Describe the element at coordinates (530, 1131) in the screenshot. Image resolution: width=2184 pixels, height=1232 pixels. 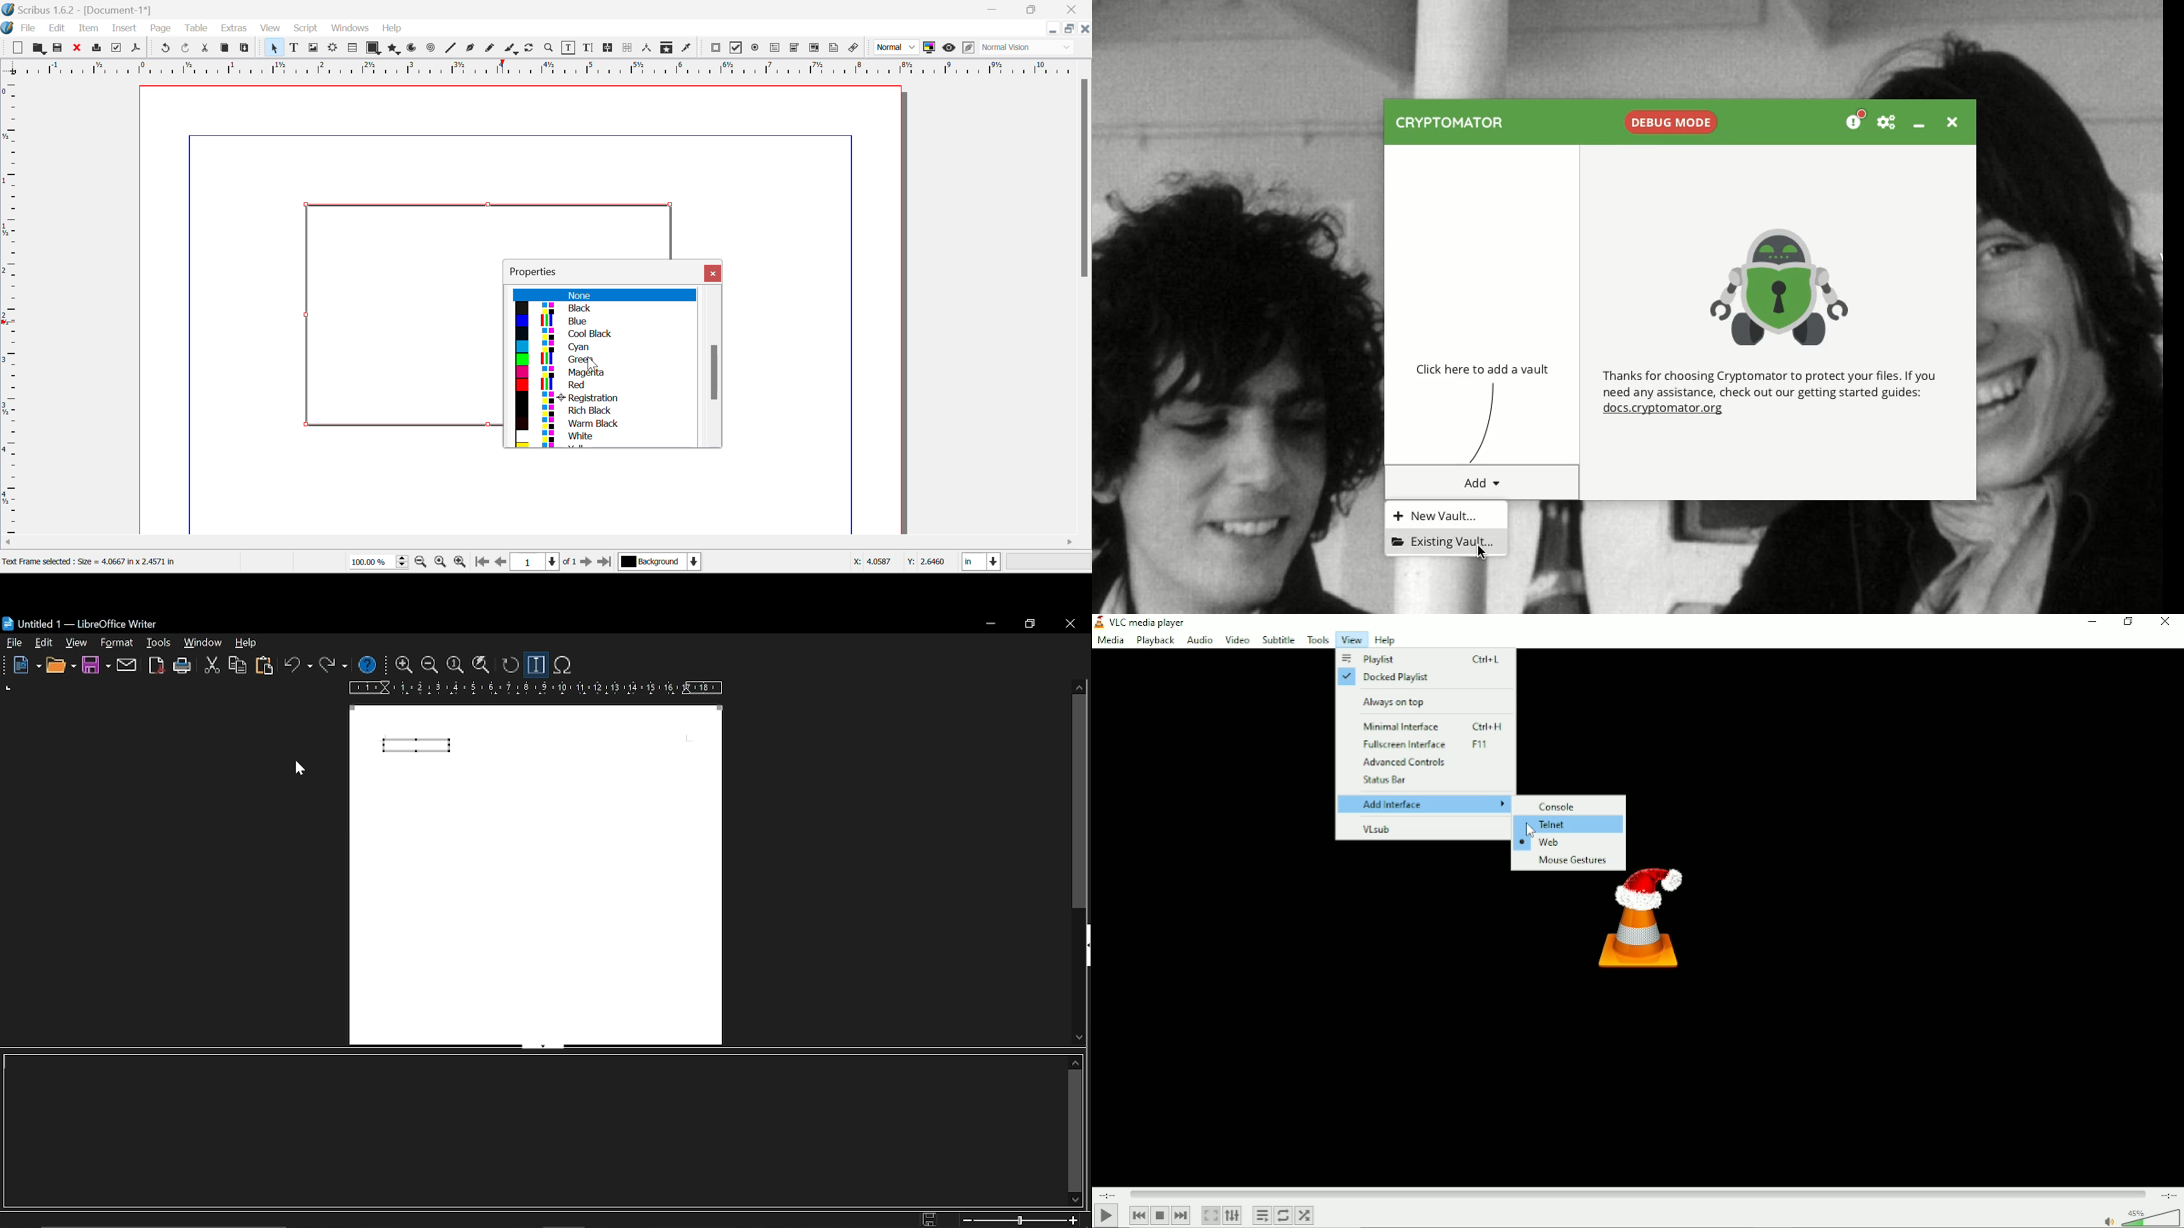
I see `space for adding formula` at that location.